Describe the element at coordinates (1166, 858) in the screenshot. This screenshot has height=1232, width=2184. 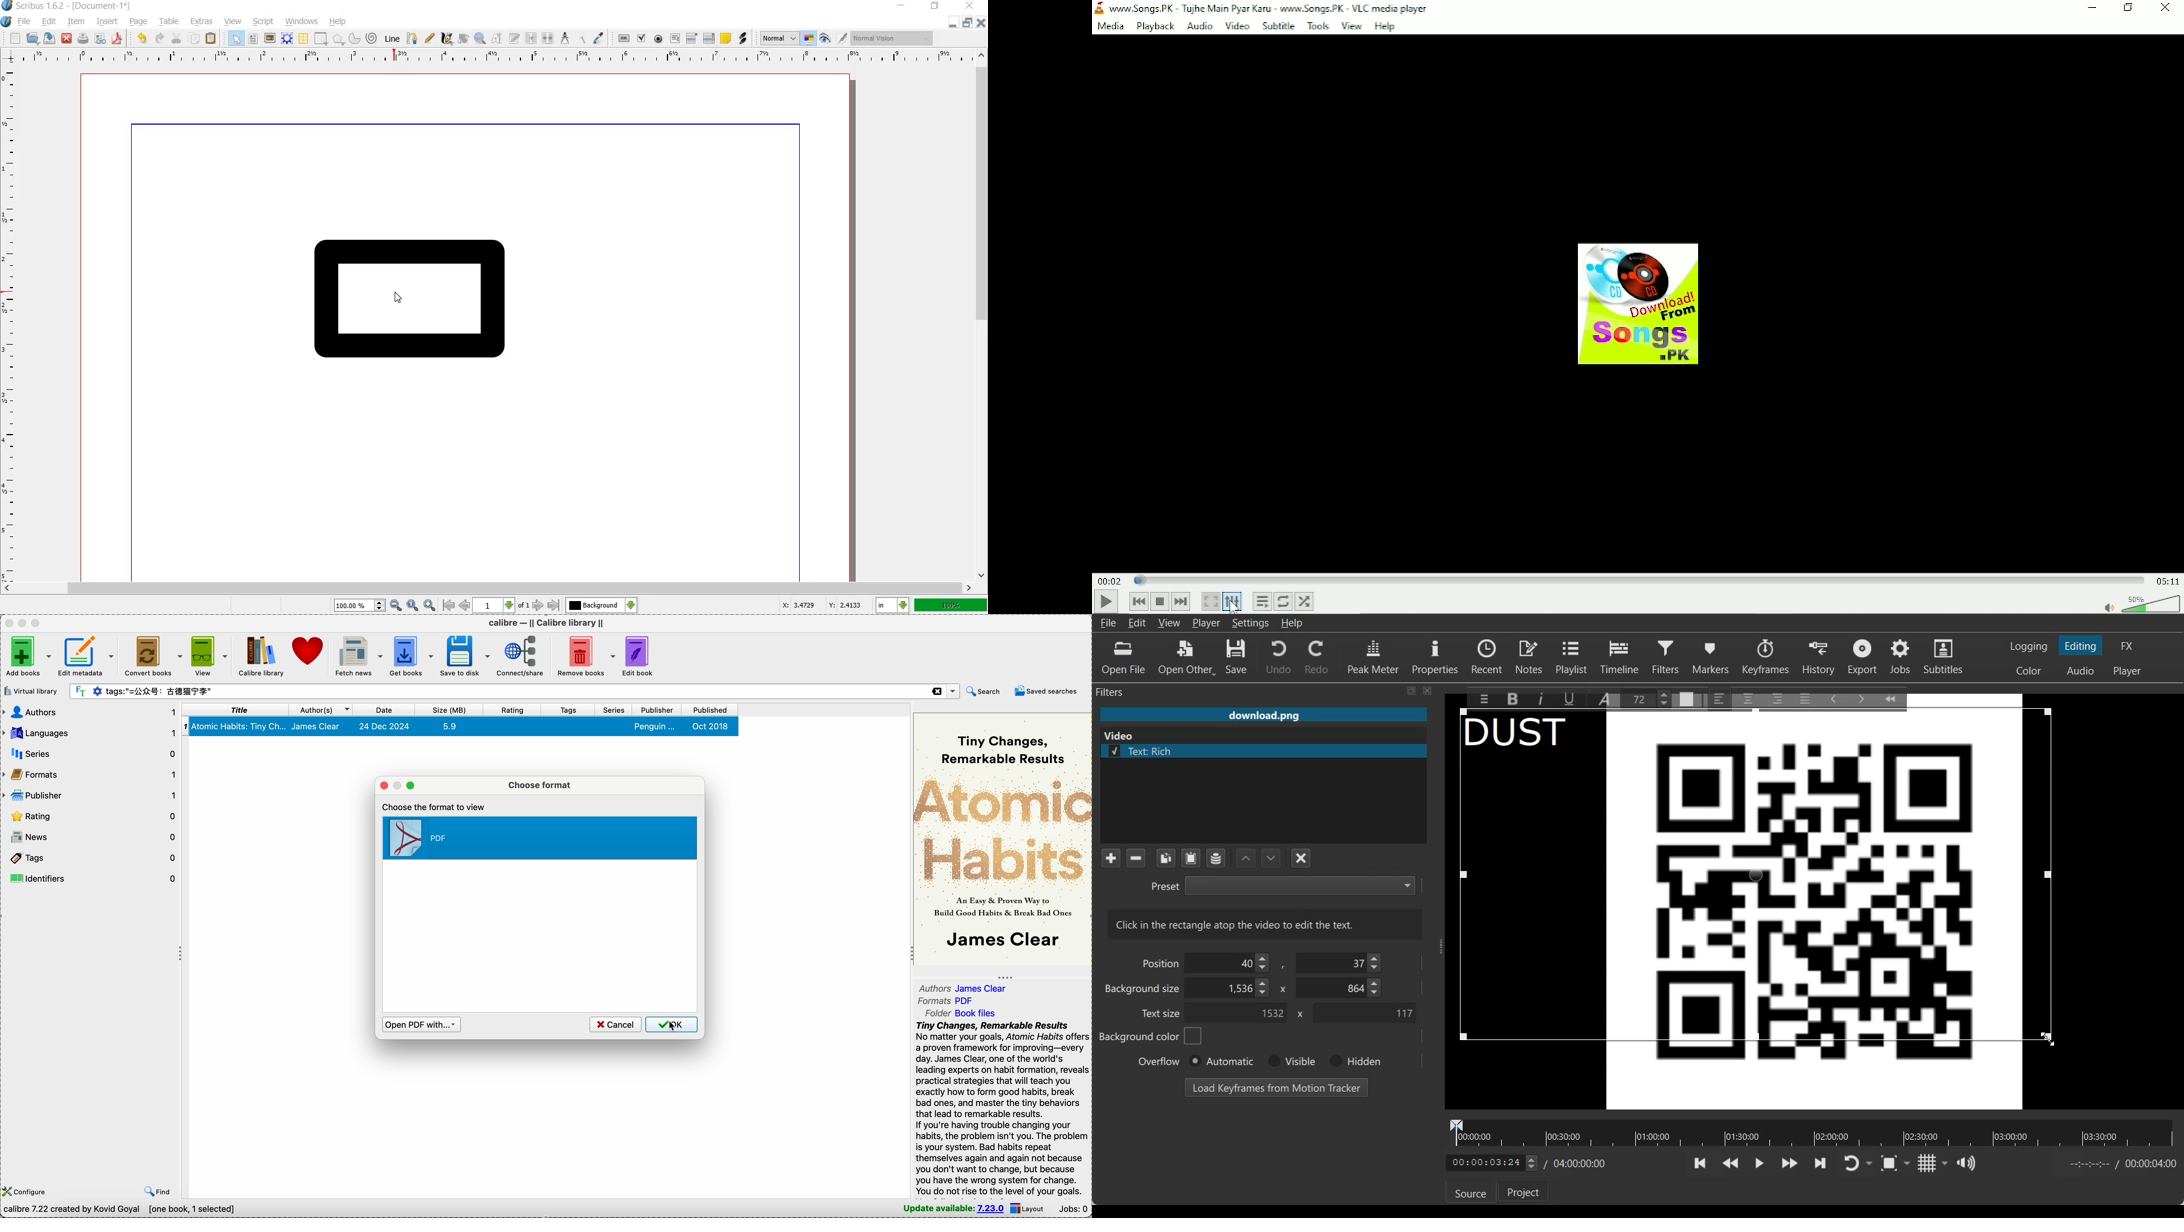
I see `Copy checked filters` at that location.